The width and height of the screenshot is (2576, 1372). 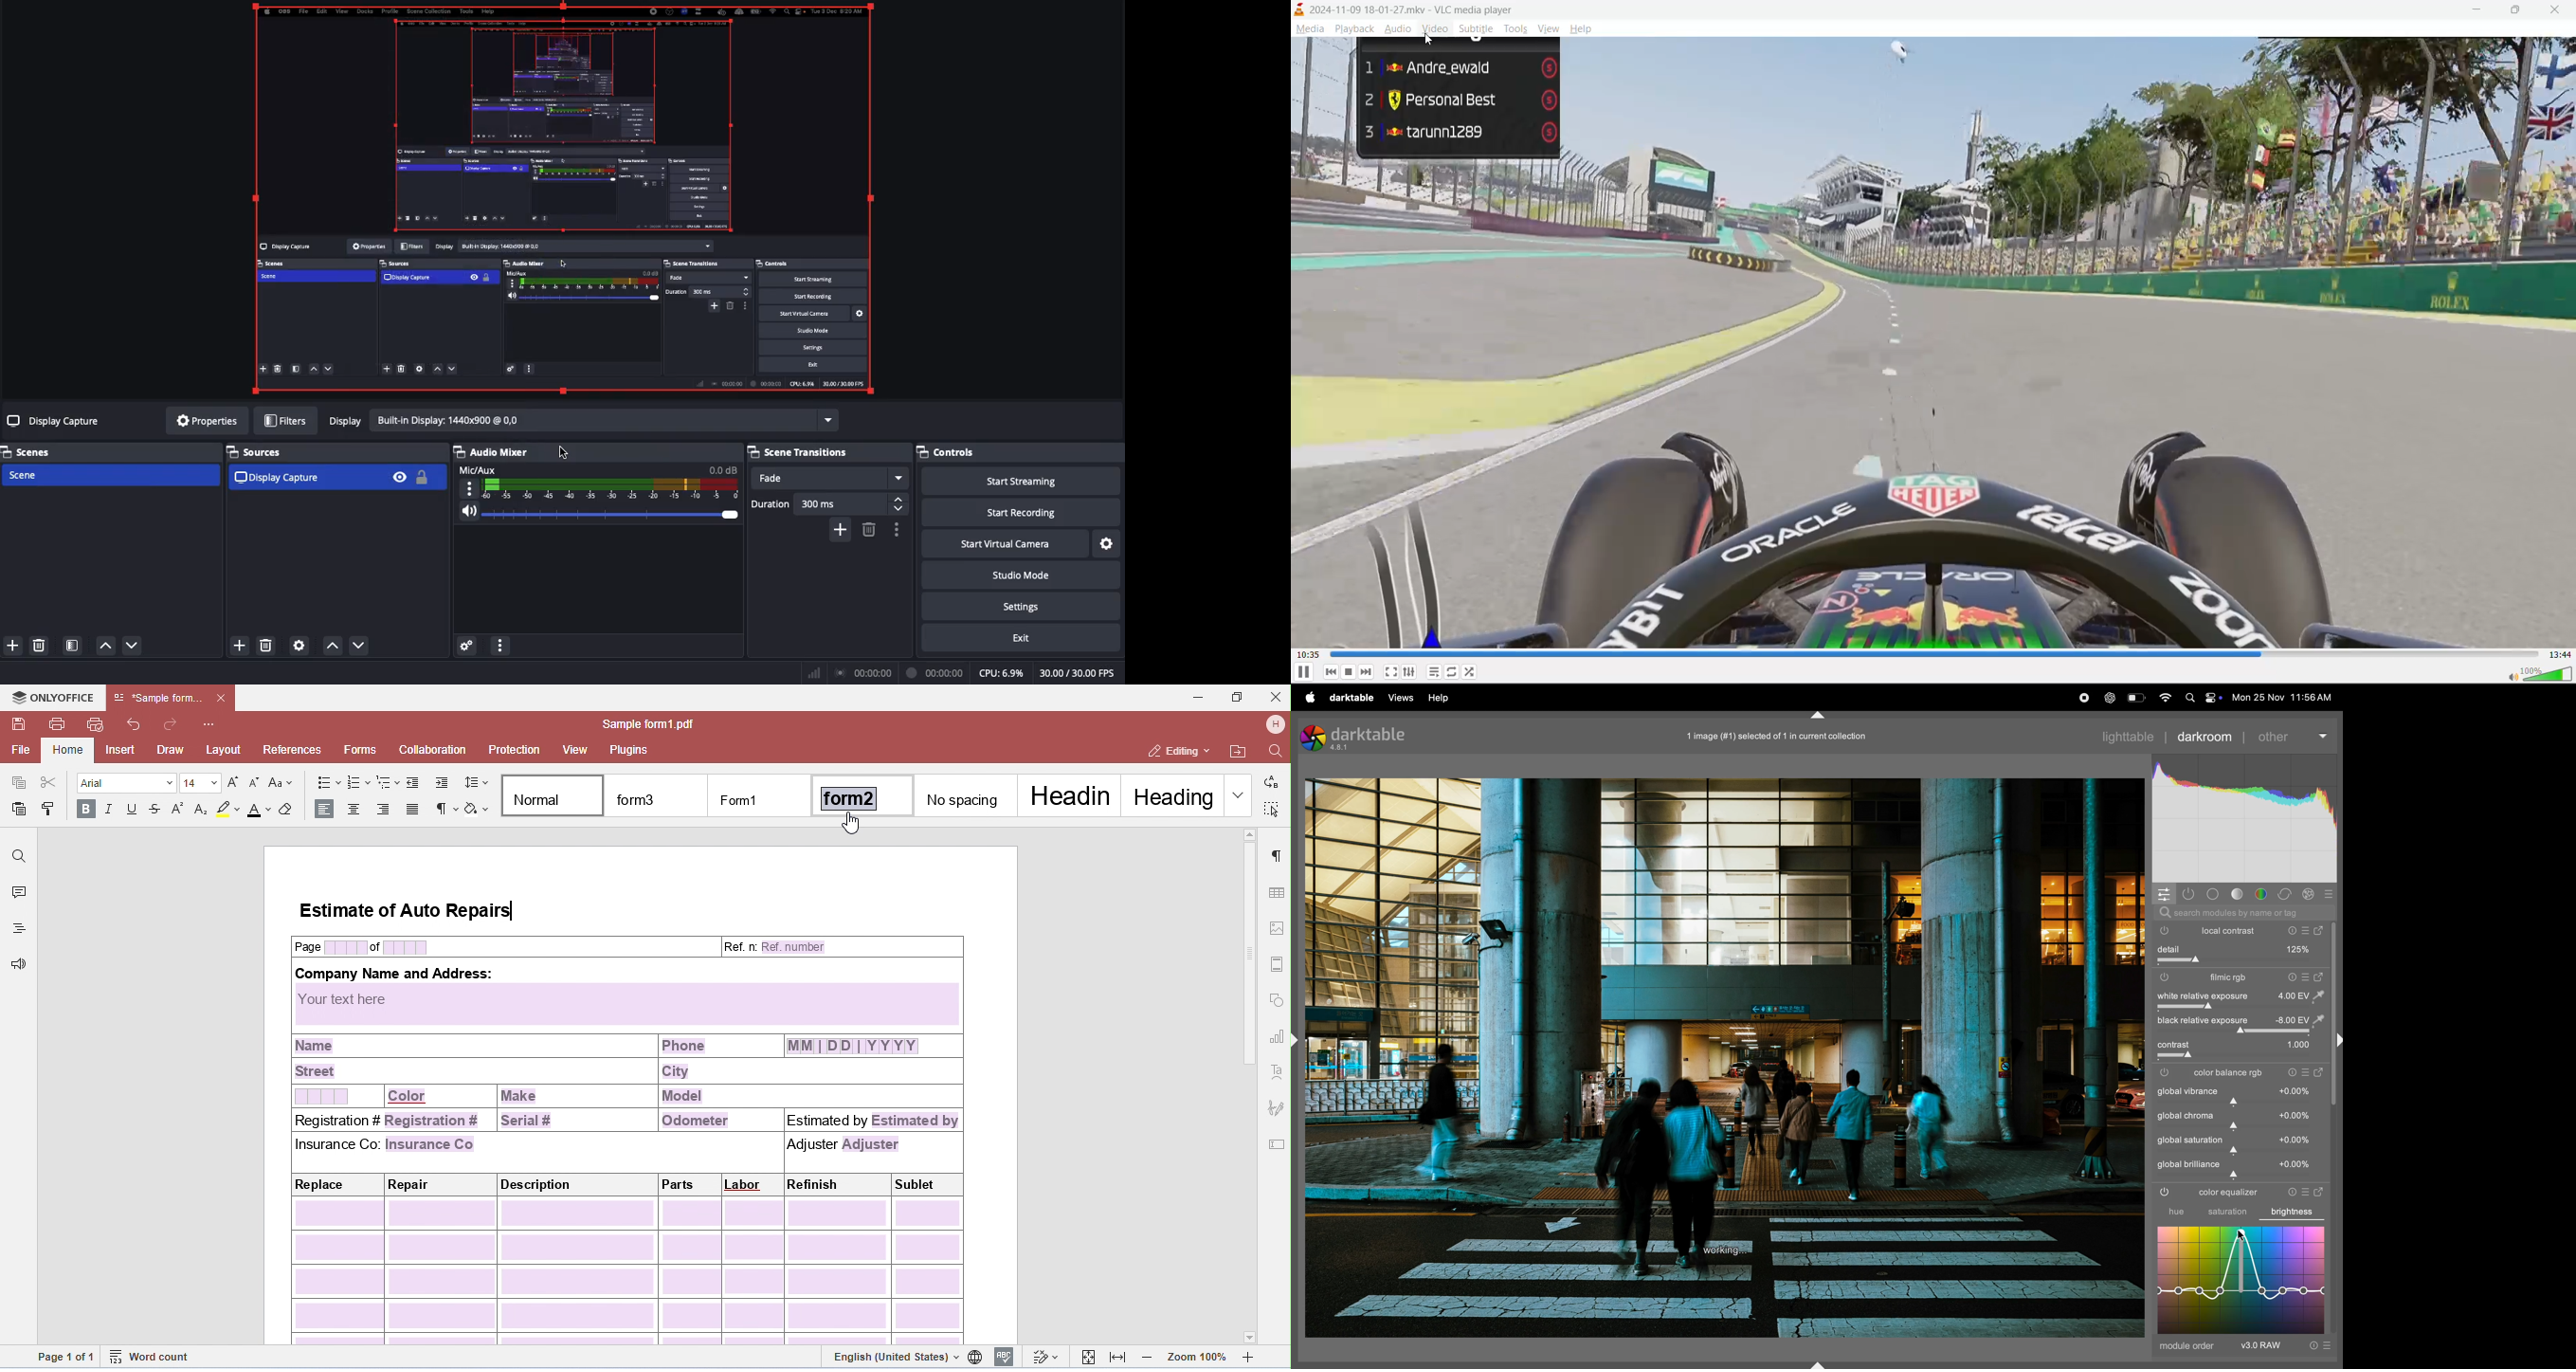 What do you see at coordinates (1548, 28) in the screenshot?
I see `view` at bounding box center [1548, 28].